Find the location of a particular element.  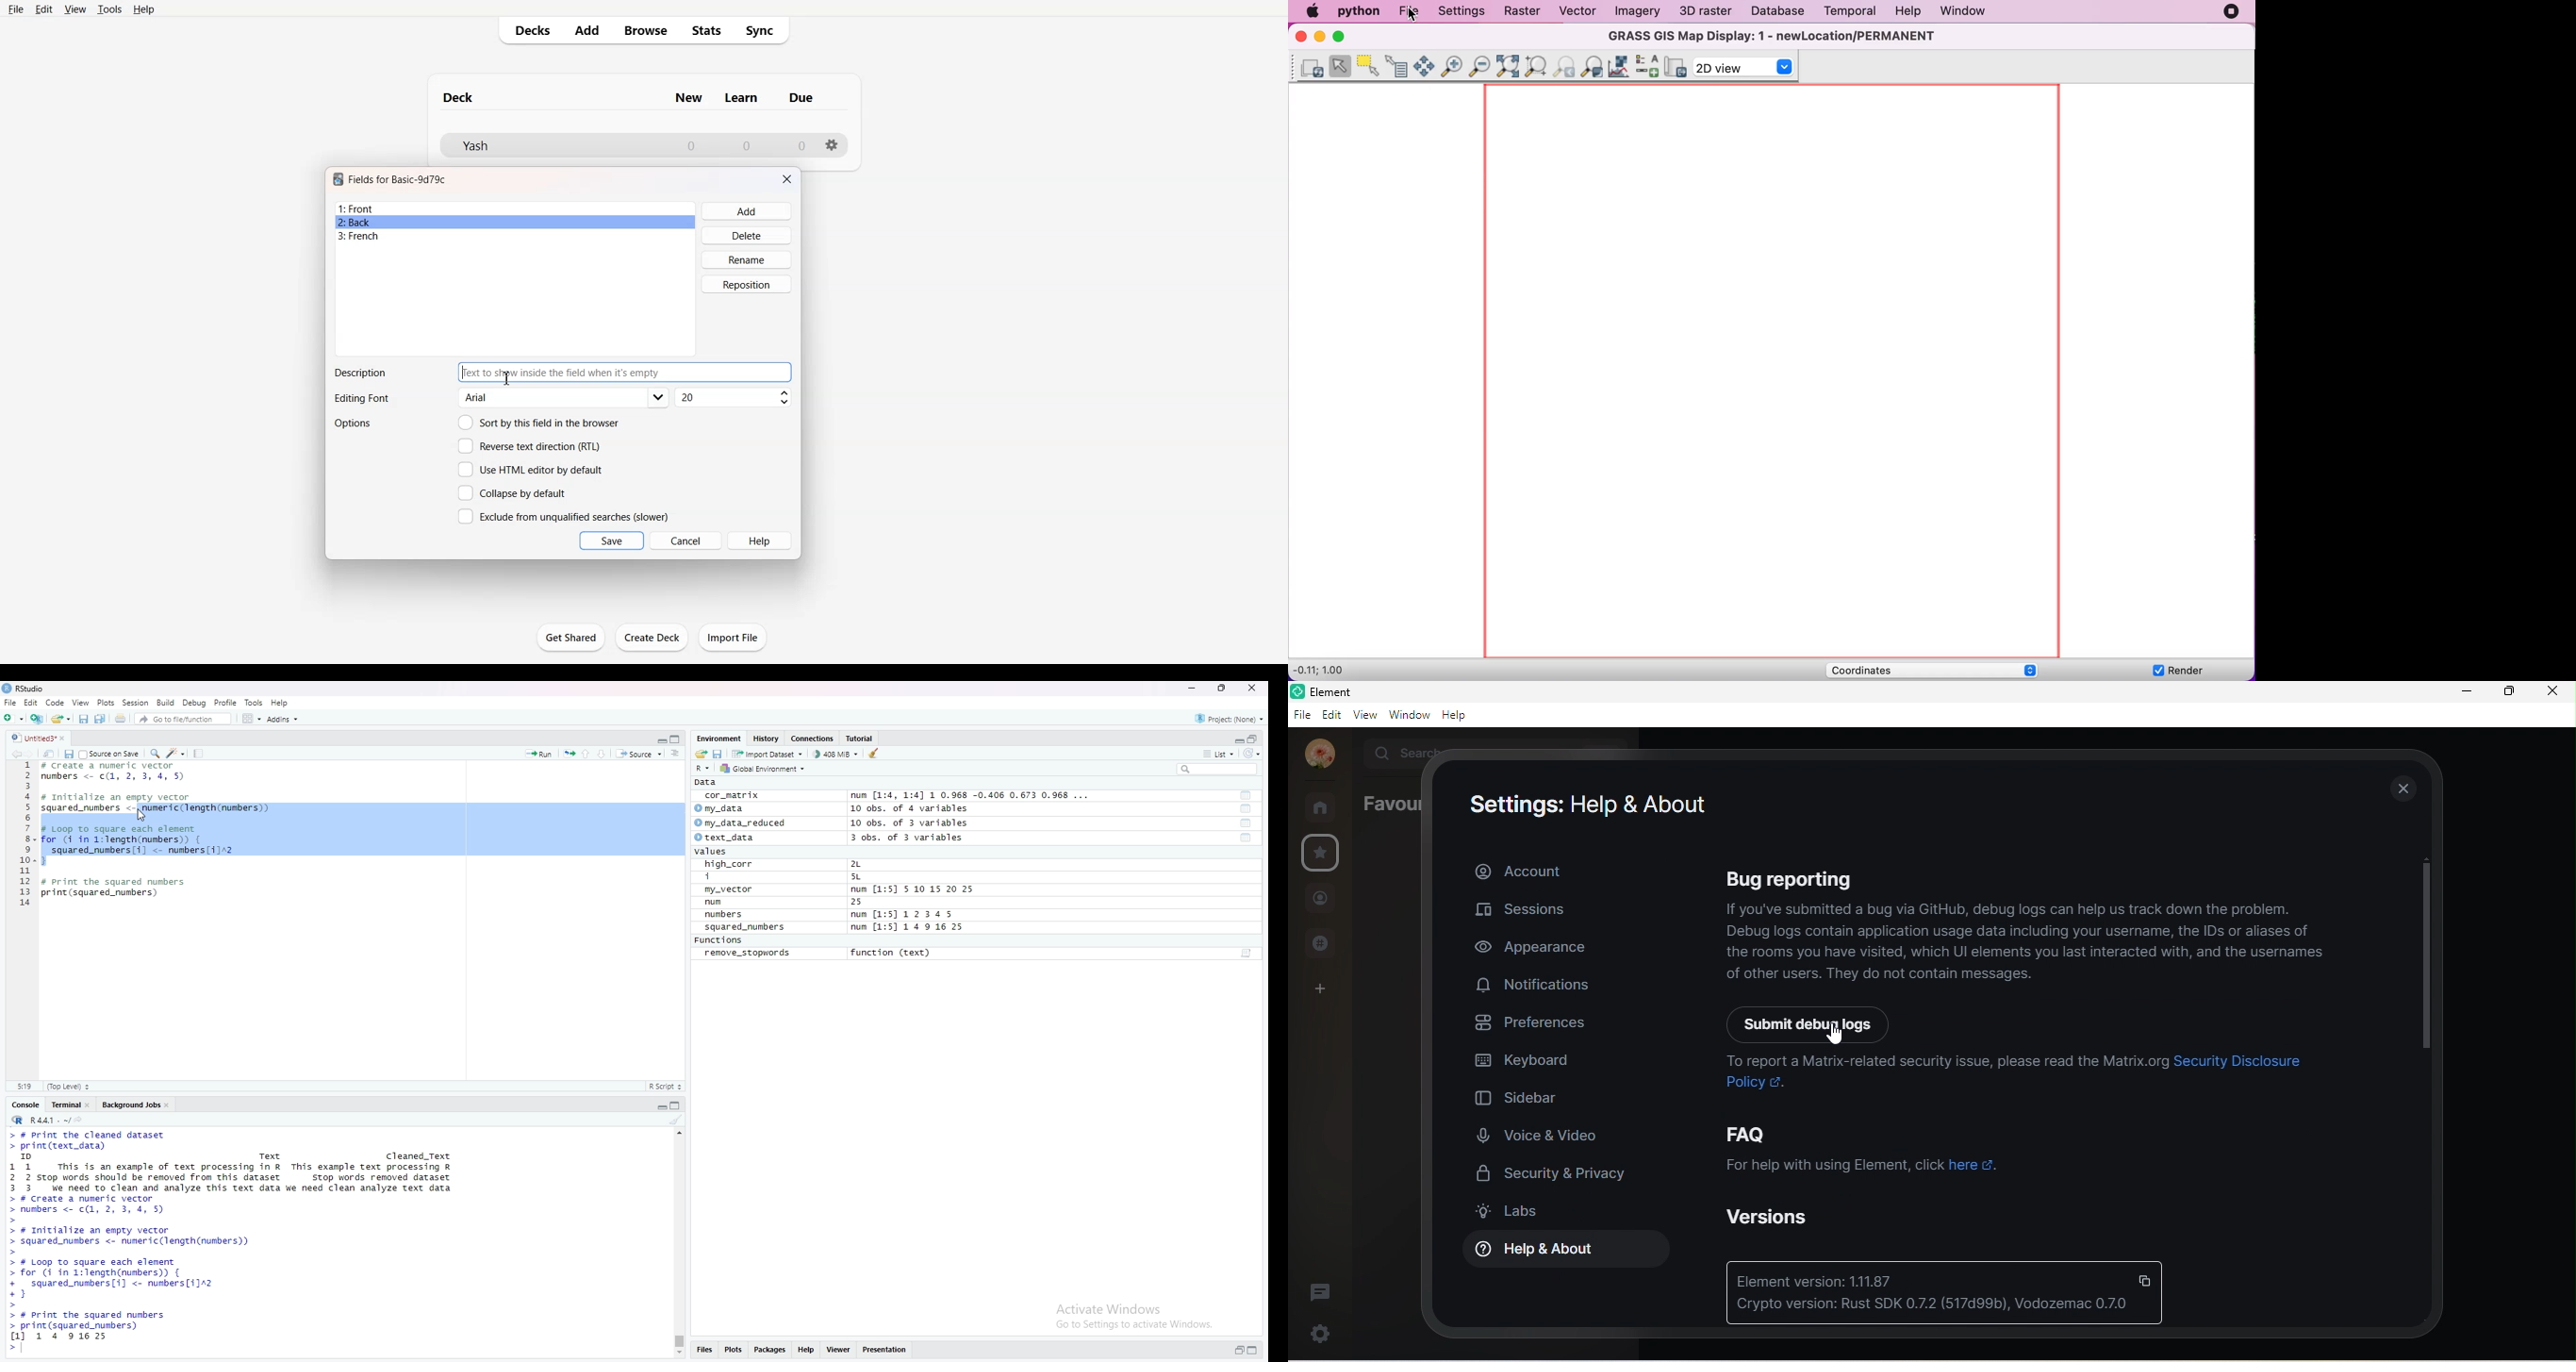

Number of New cards is located at coordinates (691, 146).